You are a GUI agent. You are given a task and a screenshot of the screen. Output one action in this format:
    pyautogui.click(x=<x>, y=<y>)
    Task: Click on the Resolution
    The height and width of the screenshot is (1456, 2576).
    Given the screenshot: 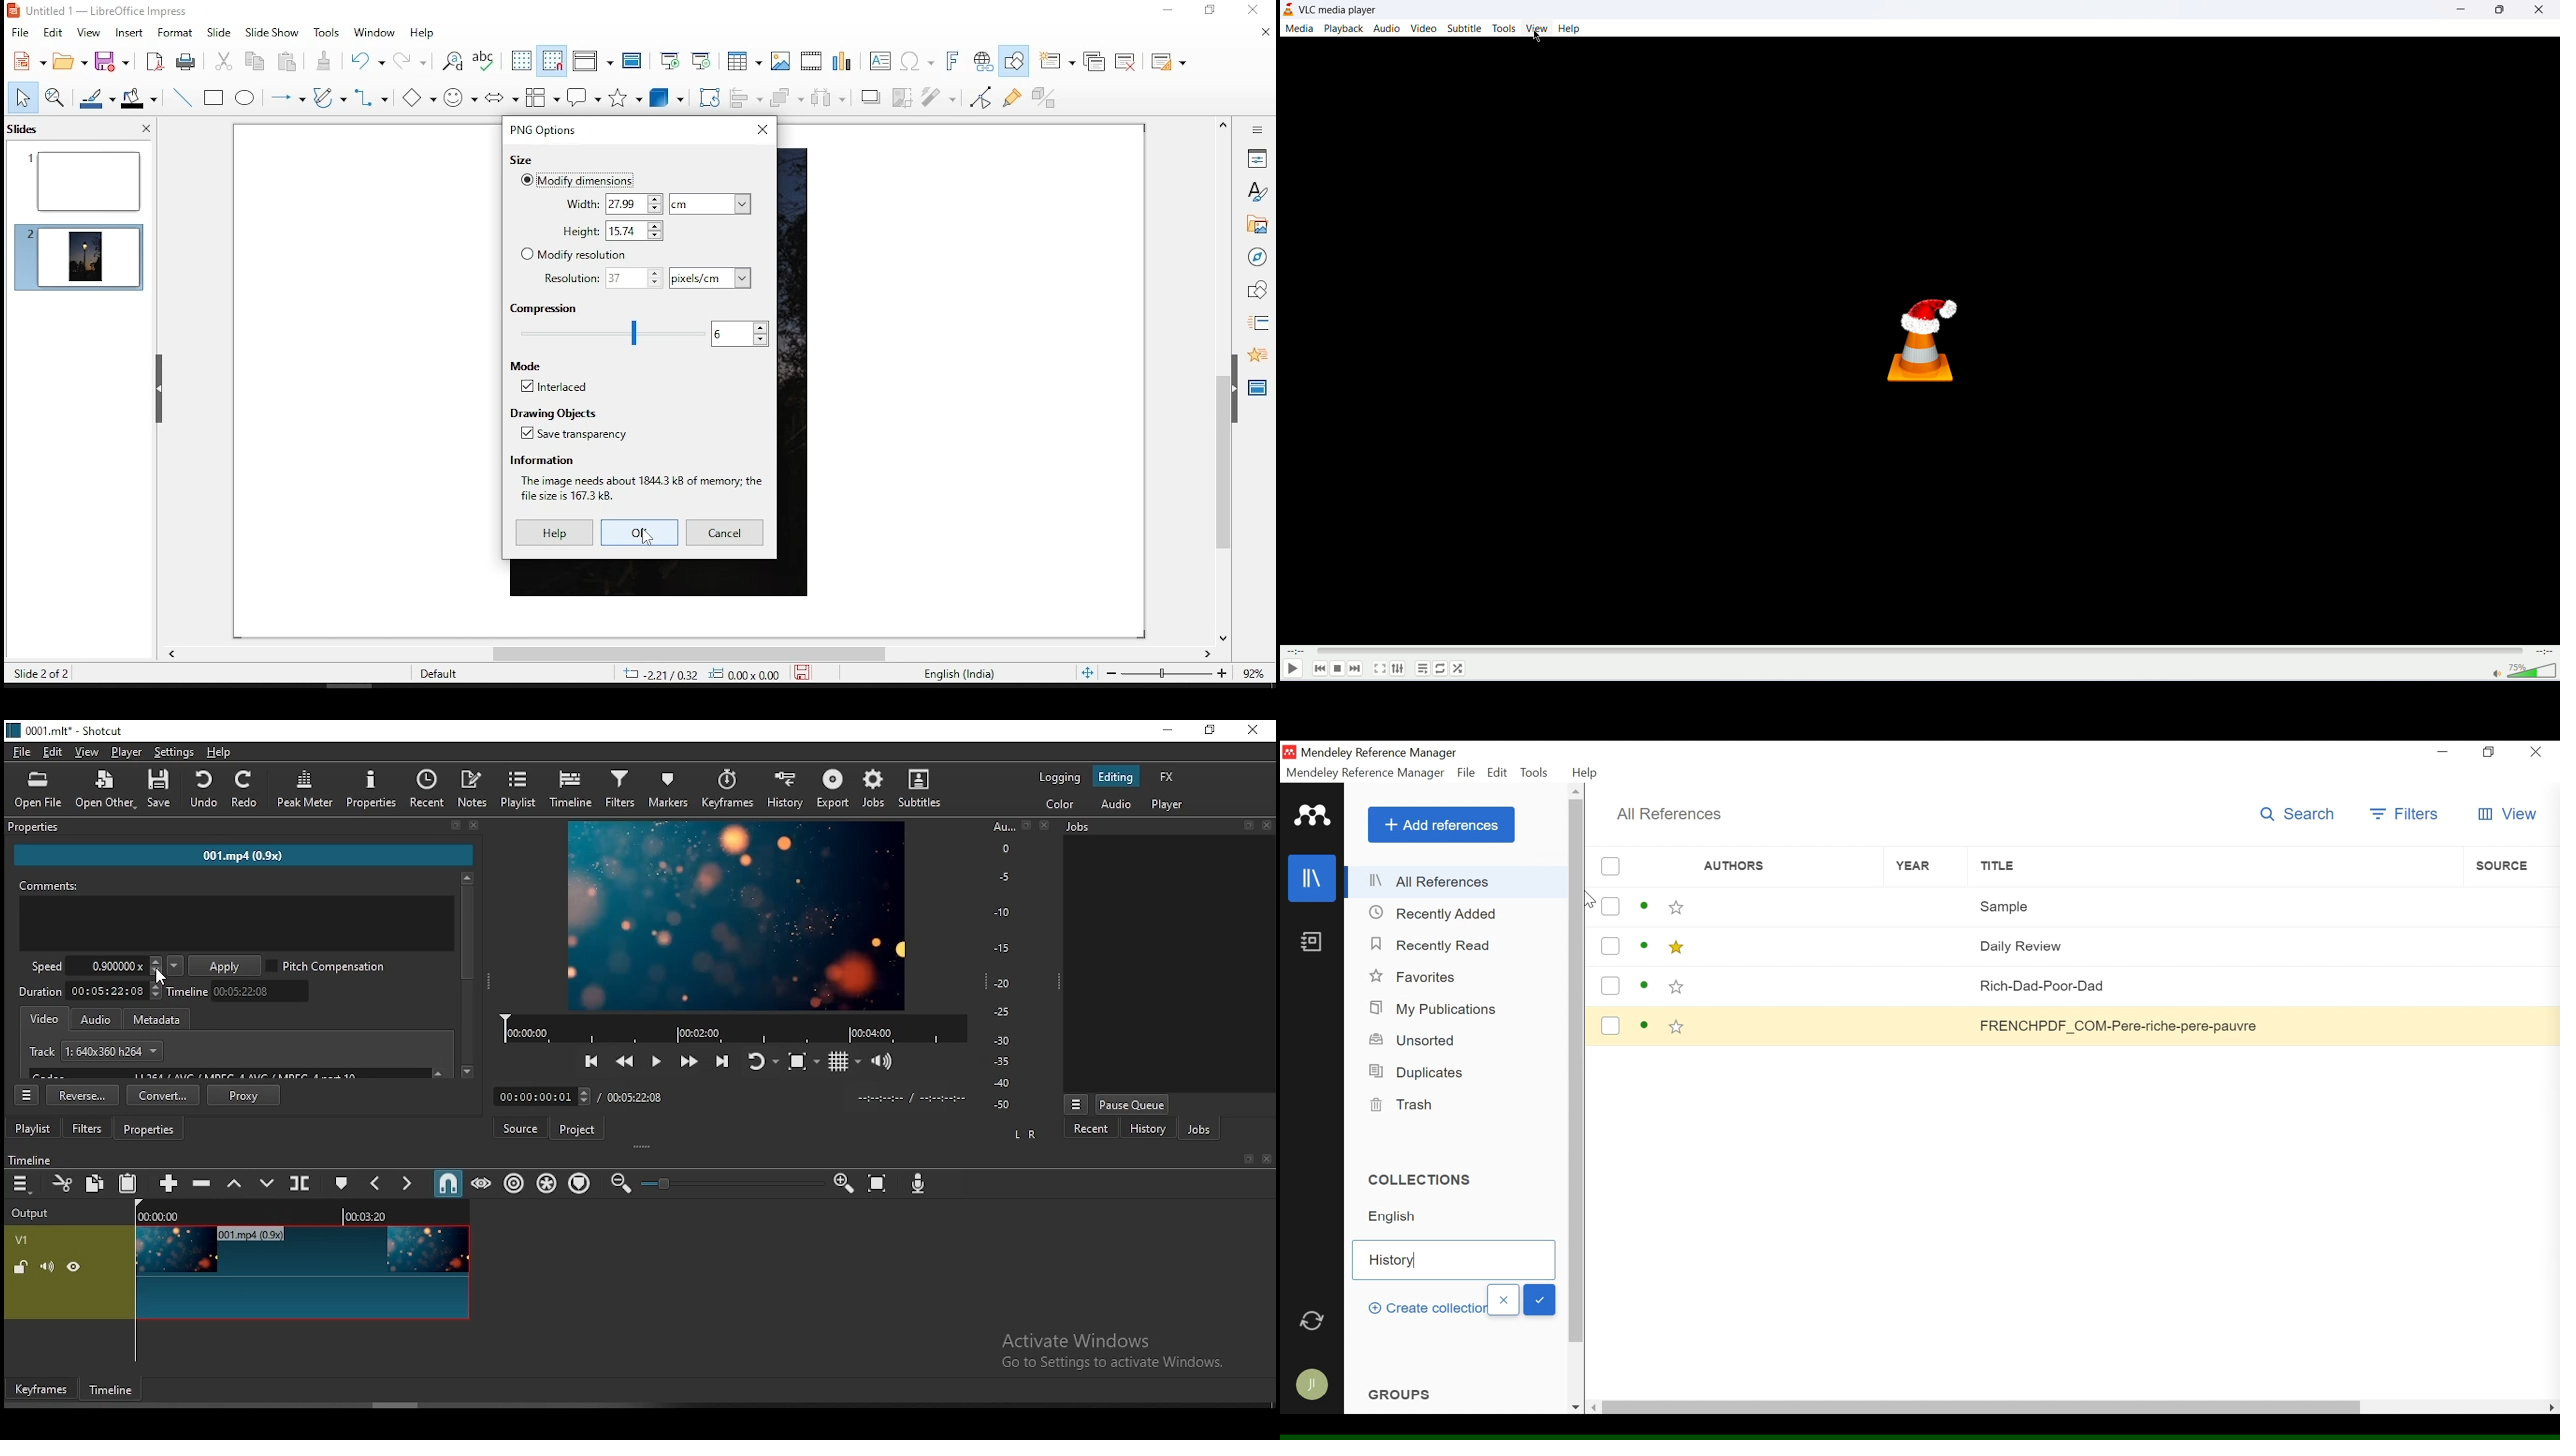 What is the action you would take?
    pyautogui.click(x=603, y=278)
    